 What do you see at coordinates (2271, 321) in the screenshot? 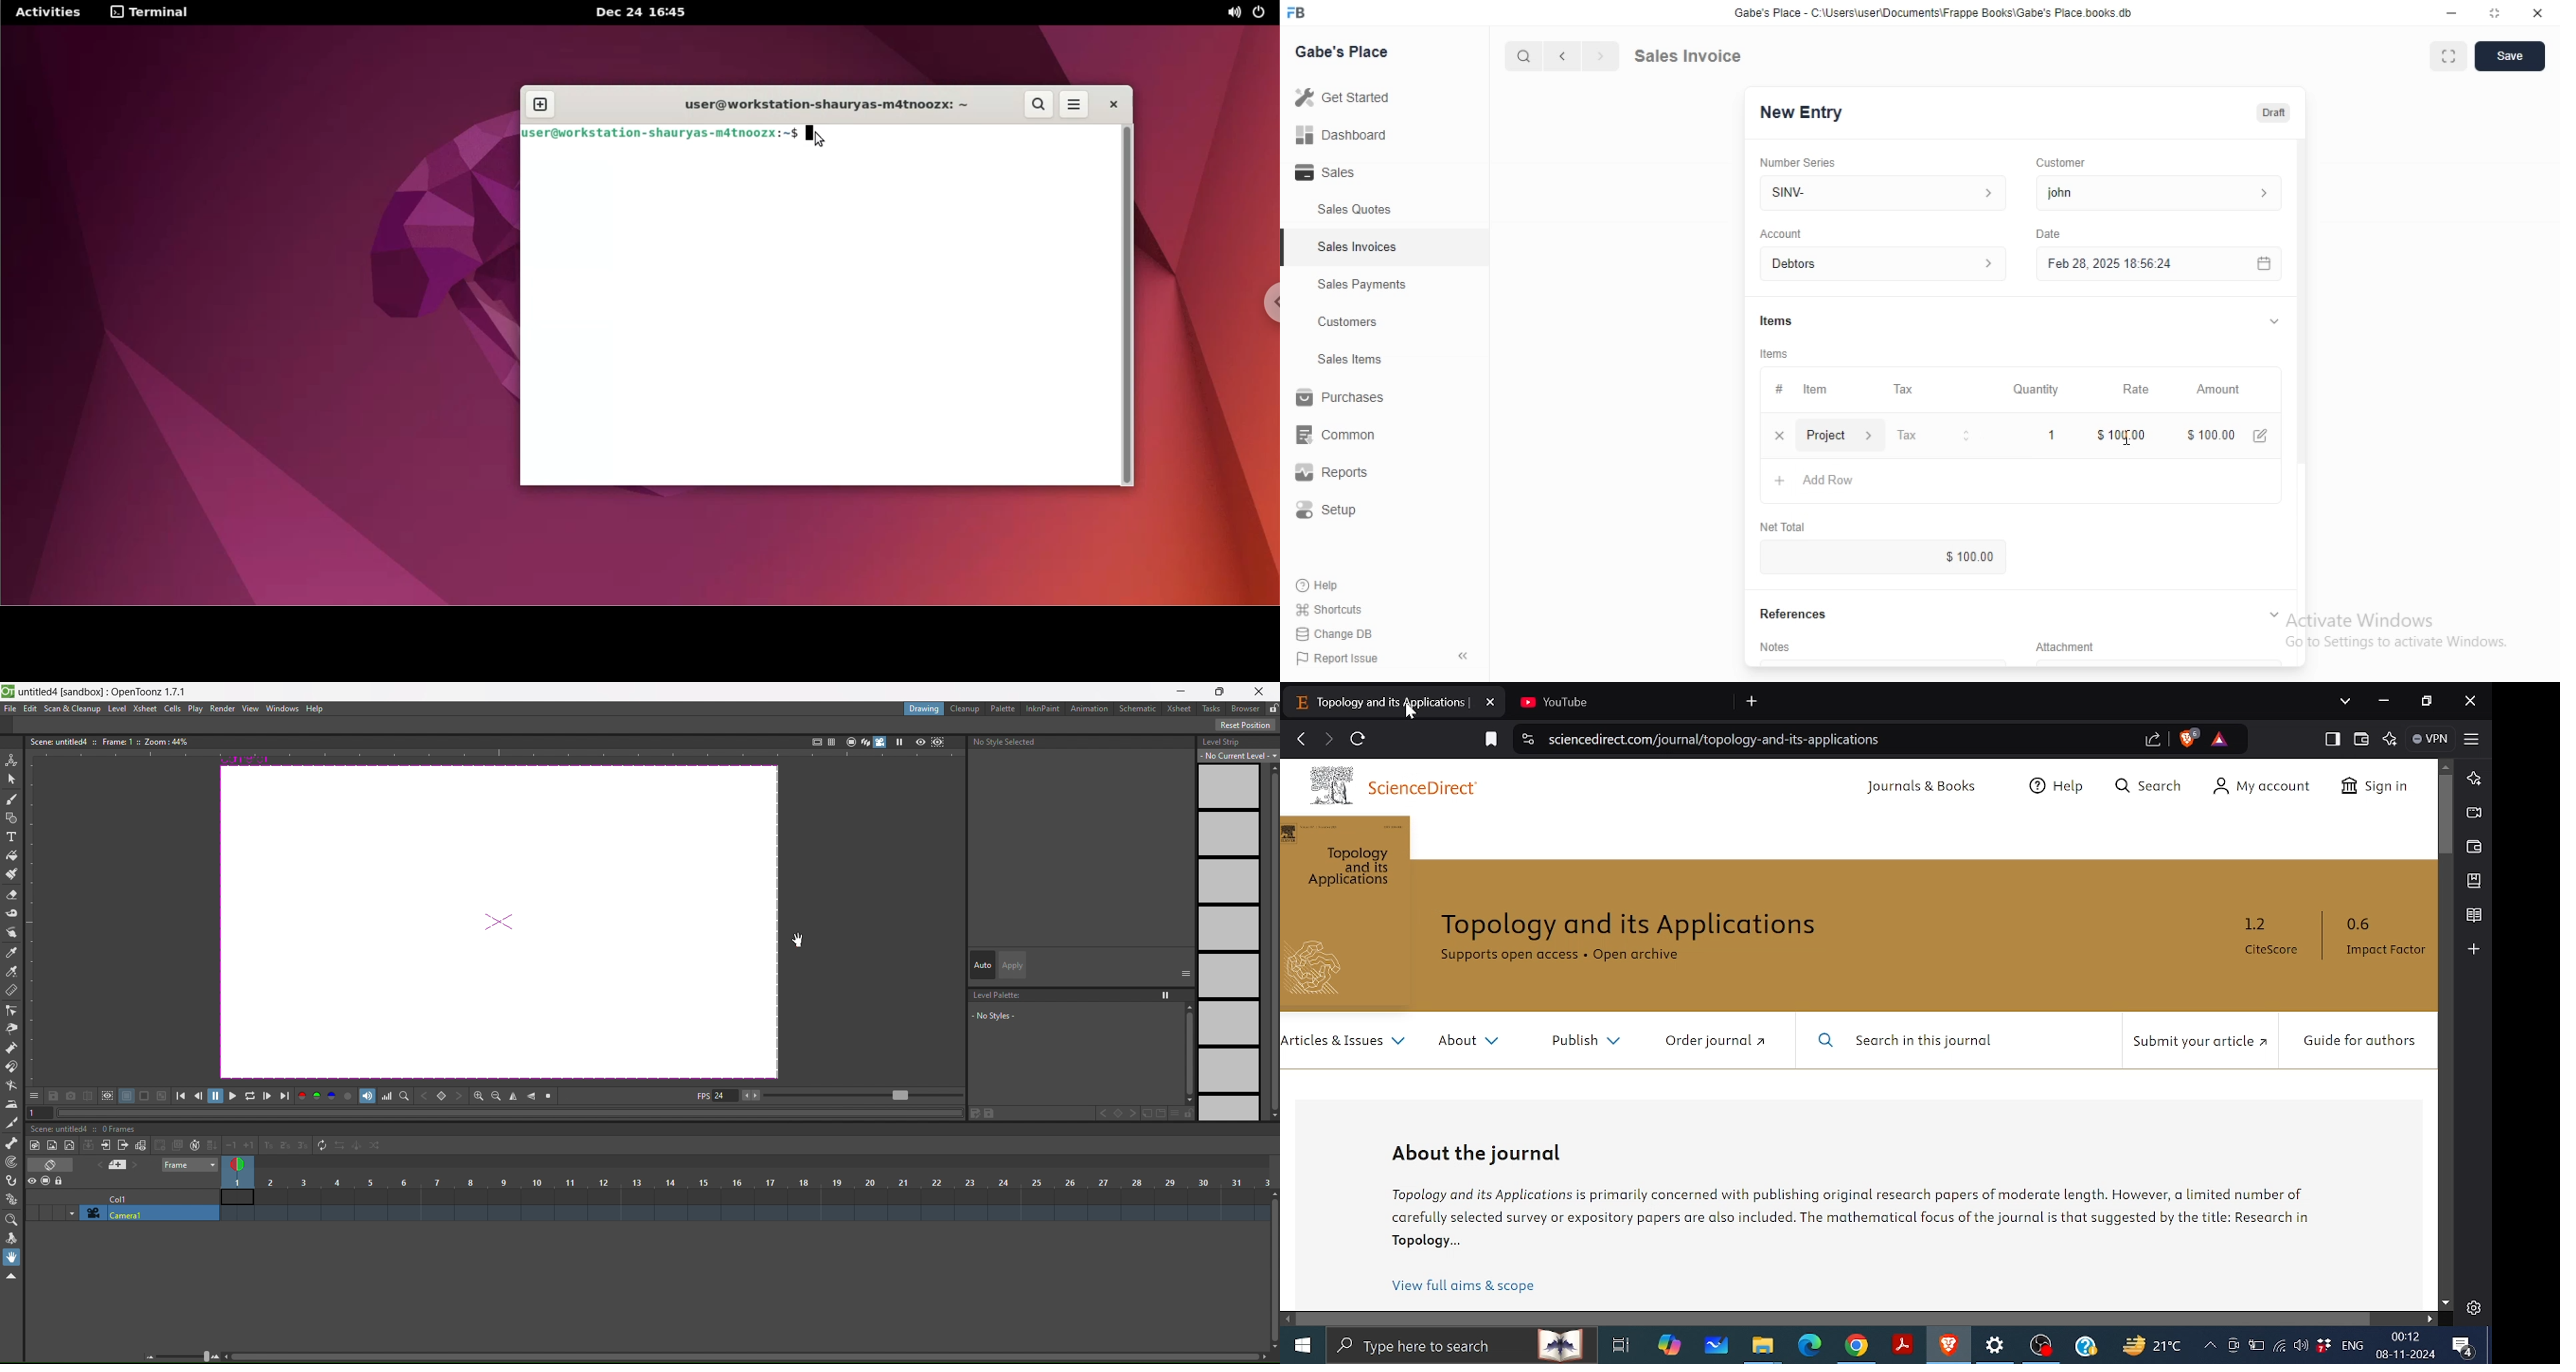
I see `collapse` at bounding box center [2271, 321].